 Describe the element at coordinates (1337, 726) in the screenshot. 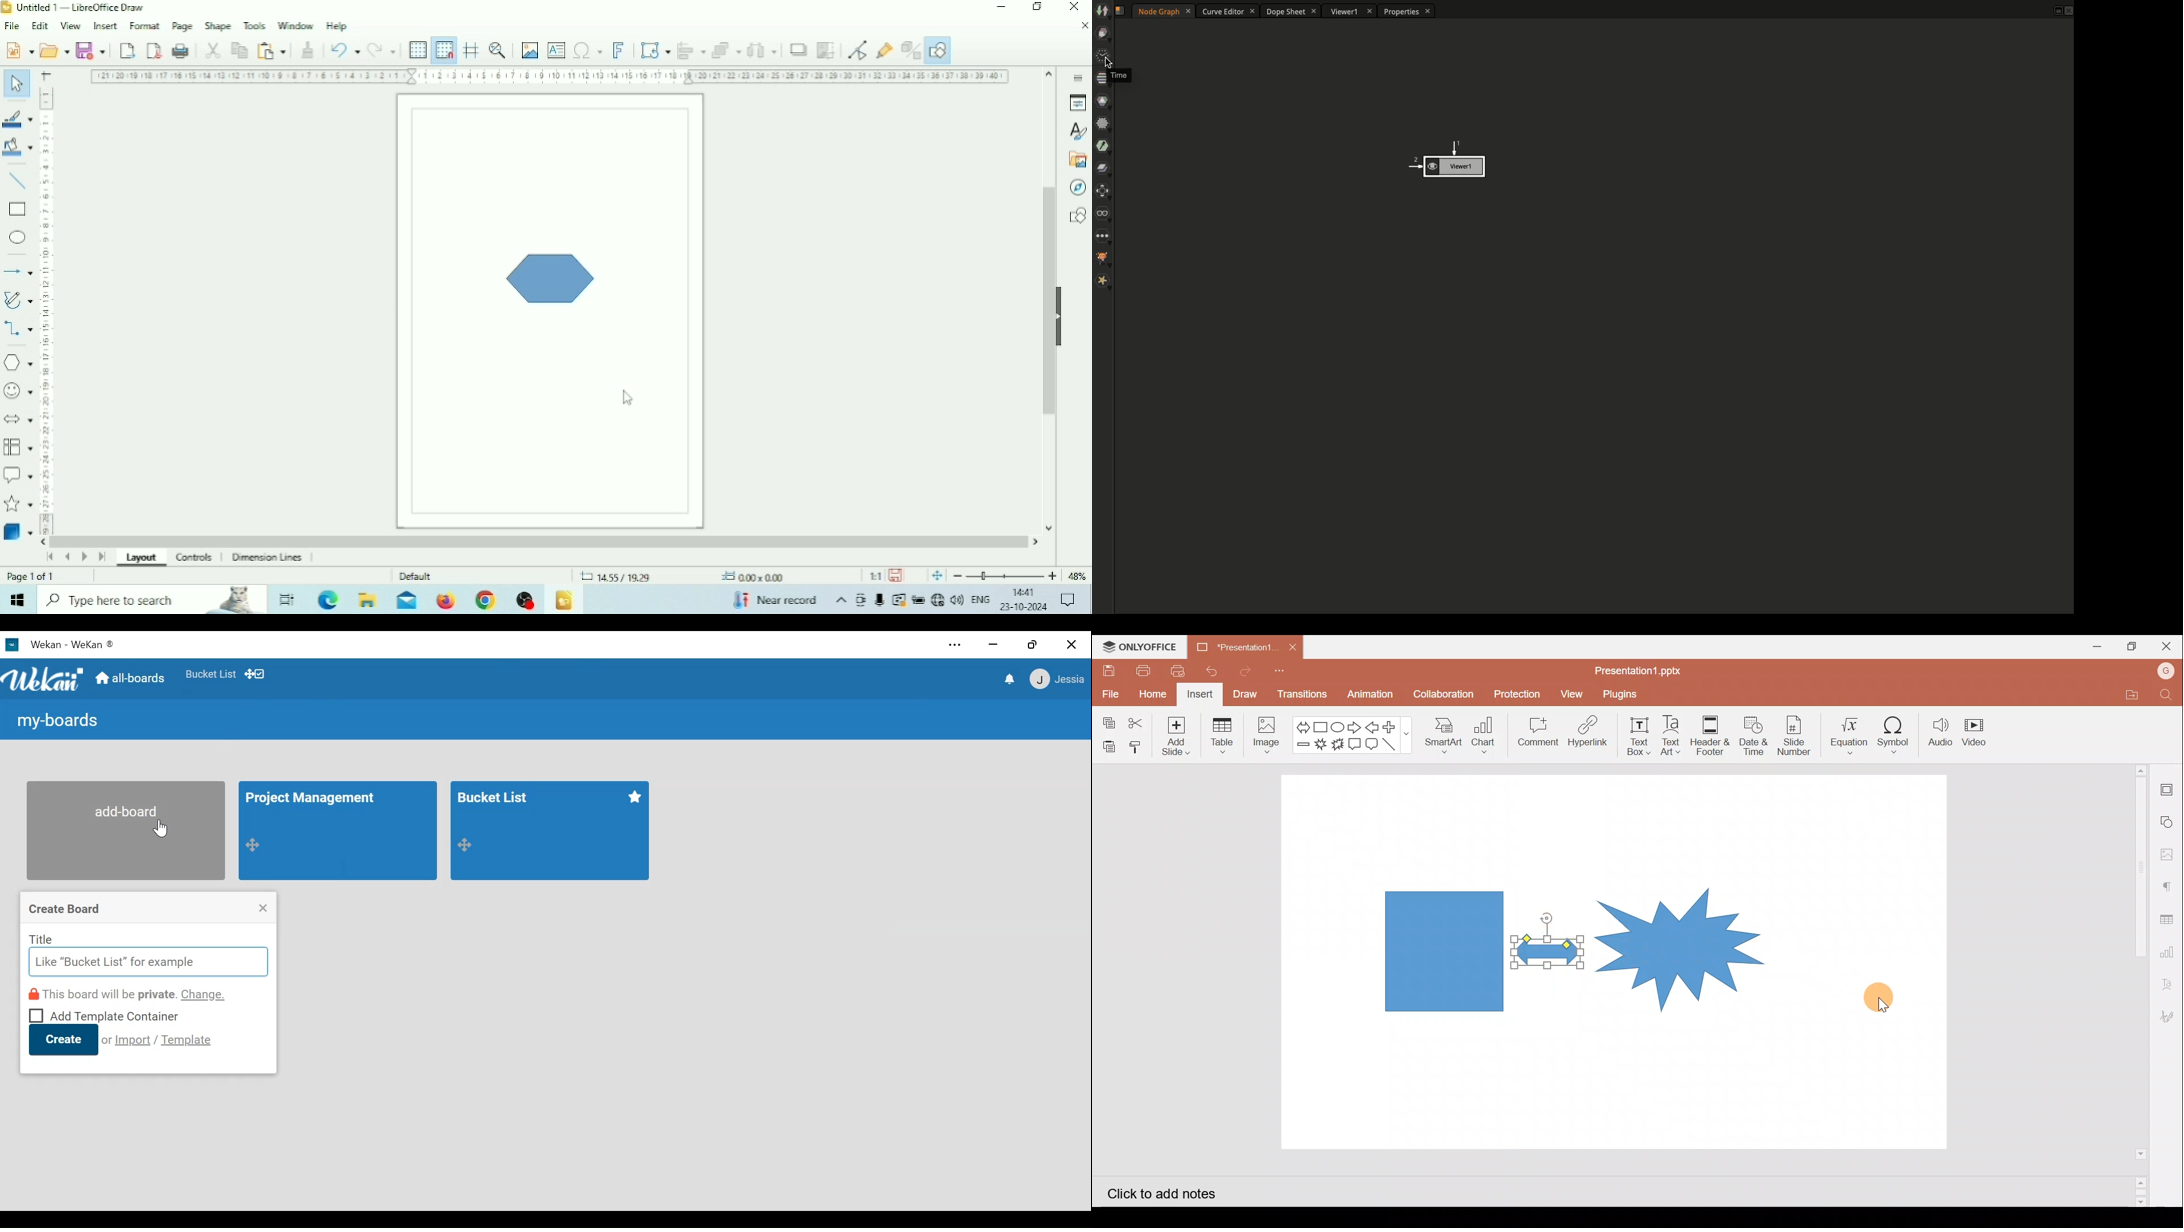

I see `Ellipse` at that location.